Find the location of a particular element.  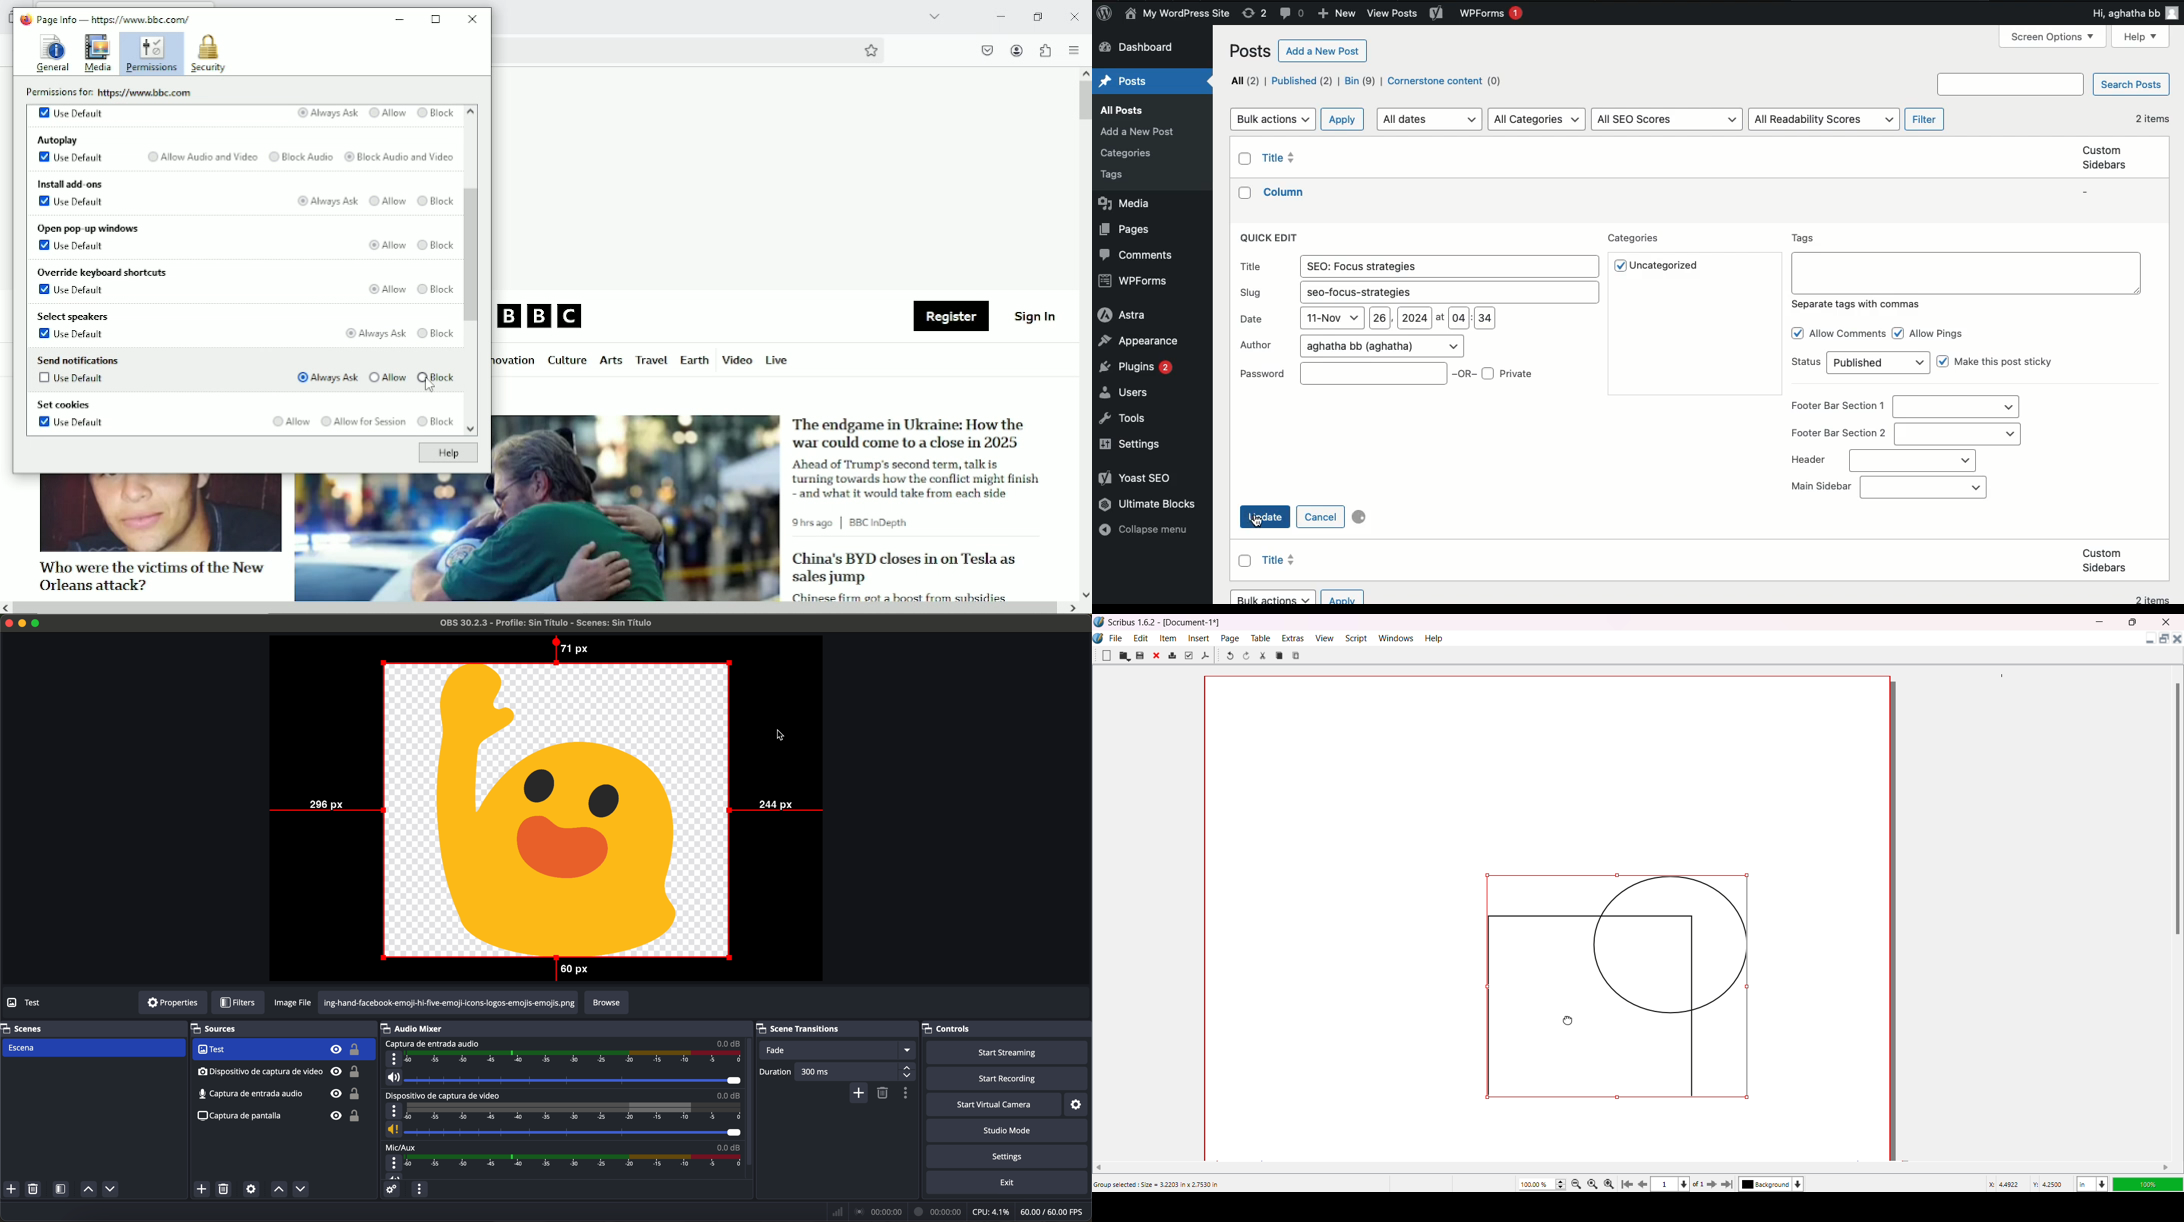

MInimize is located at coordinates (2102, 622).